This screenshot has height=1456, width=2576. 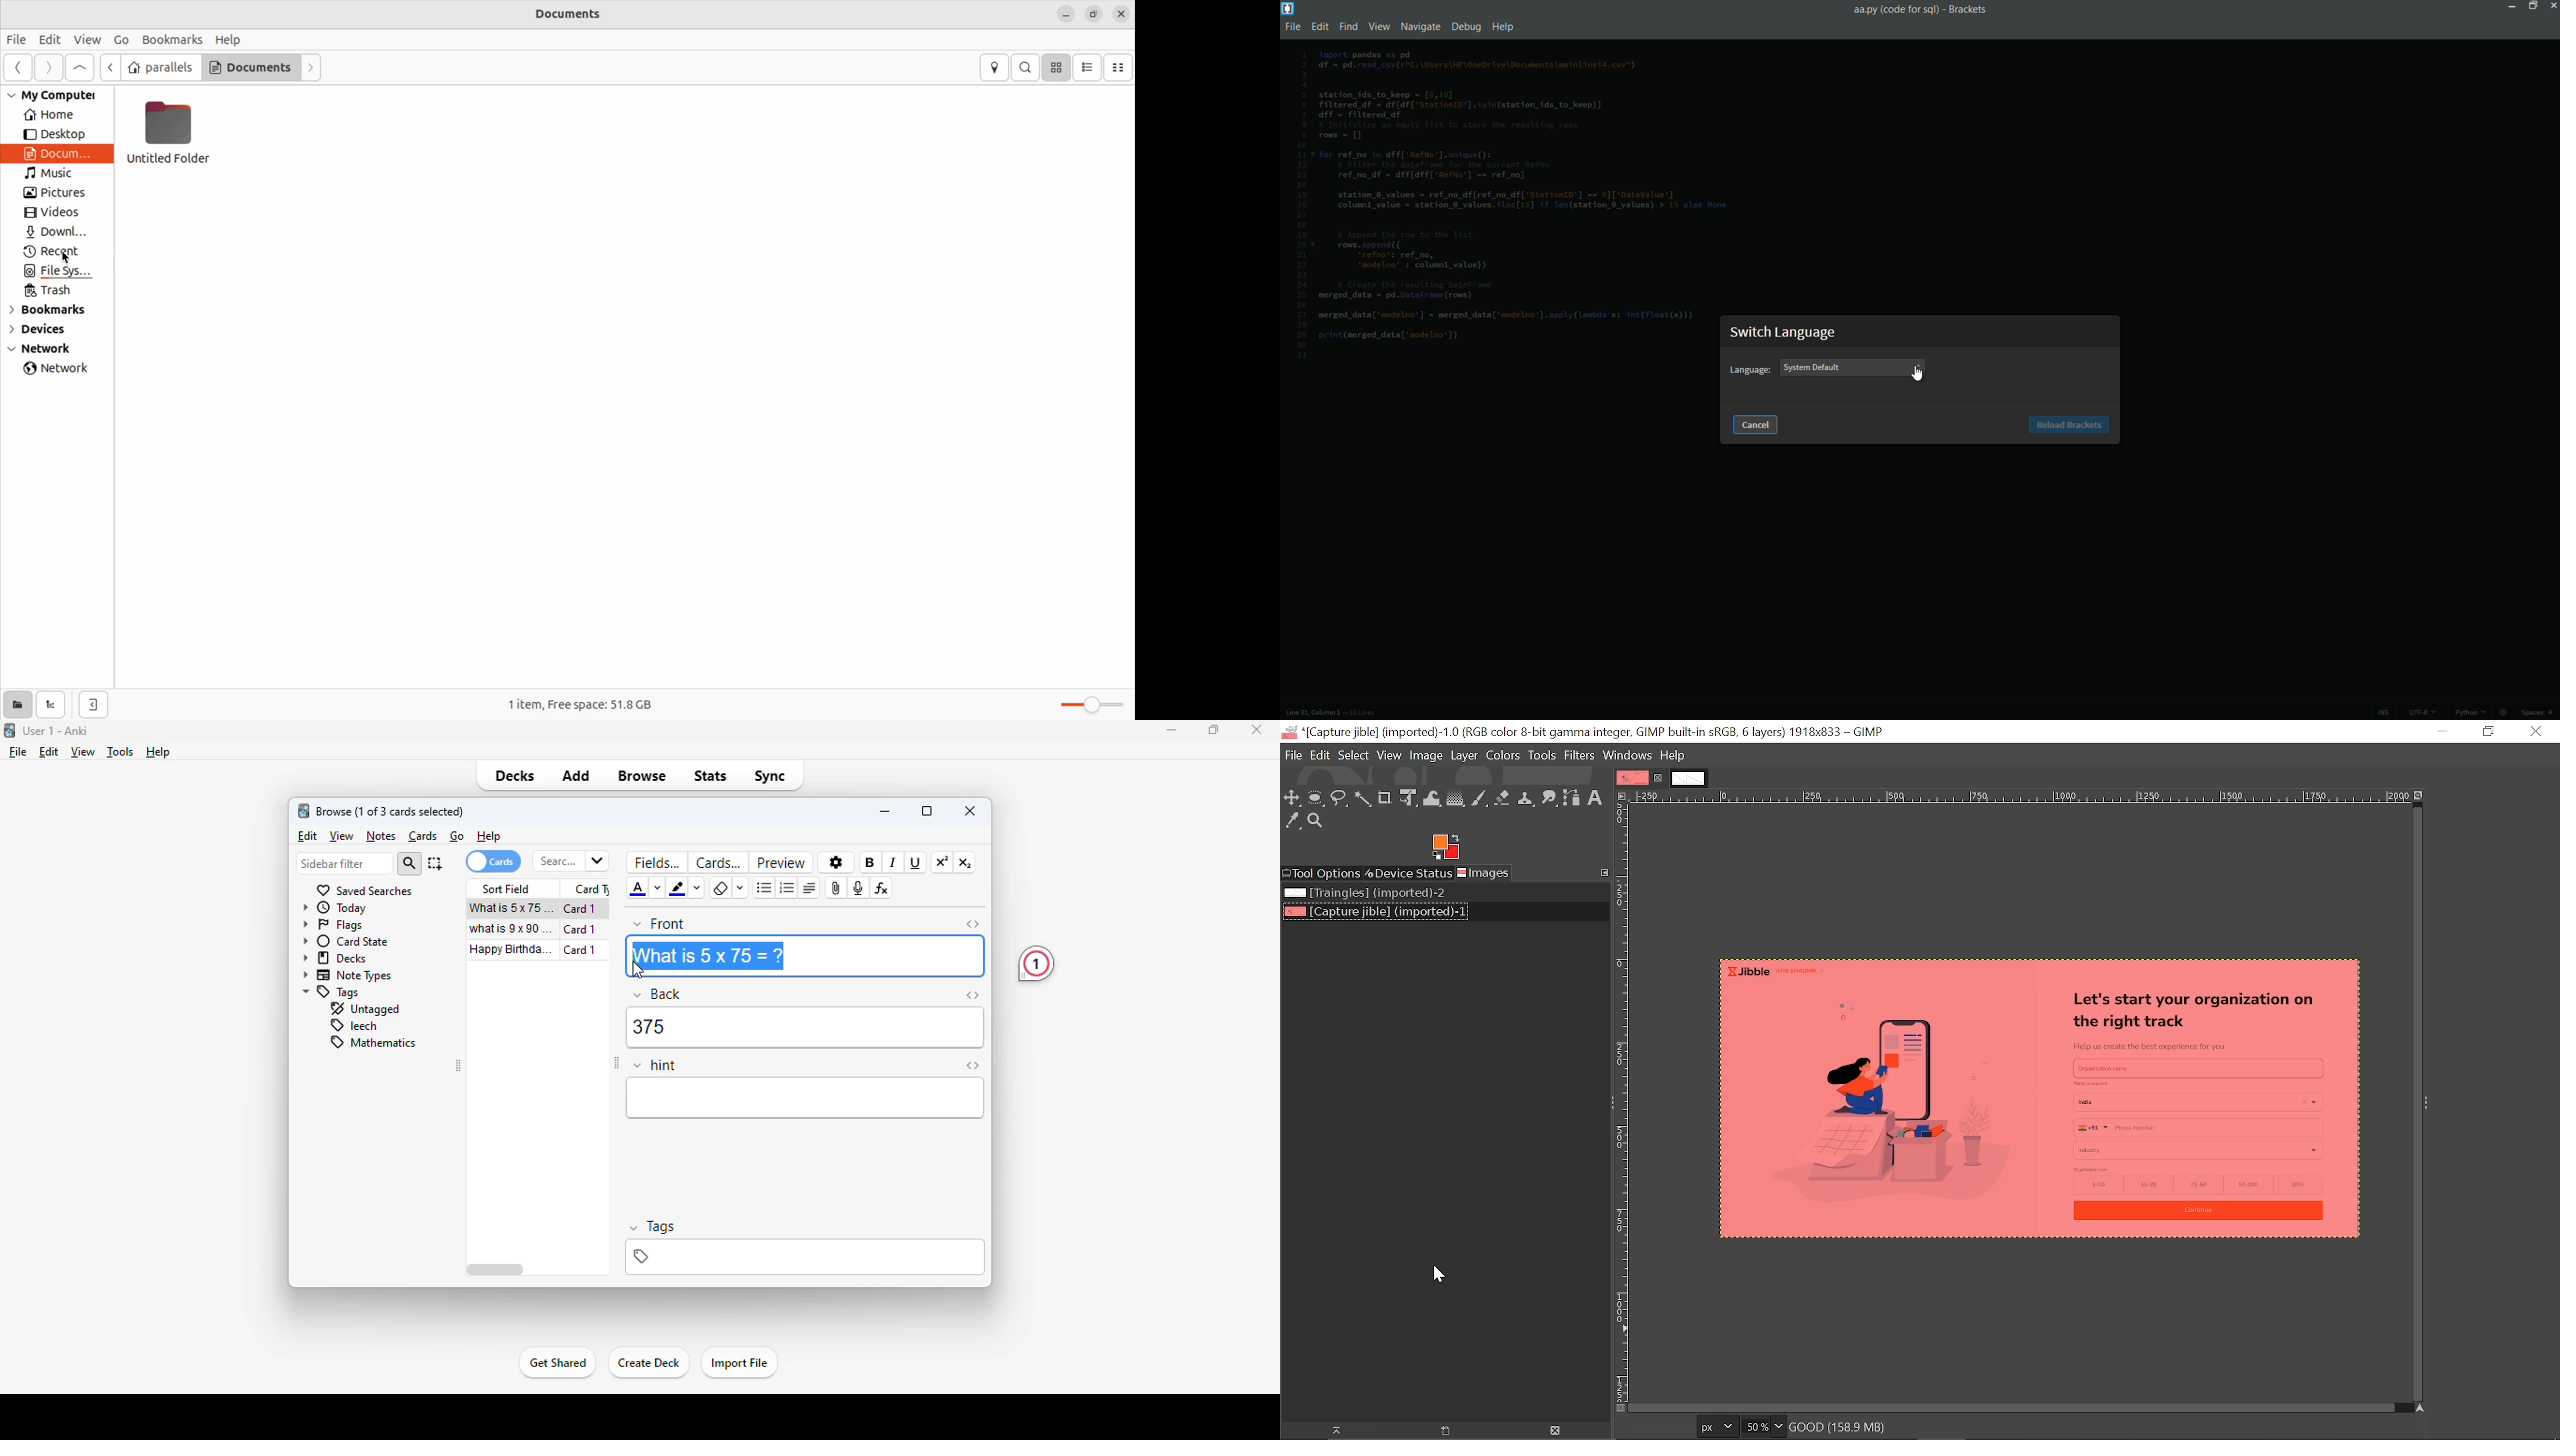 What do you see at coordinates (304, 811) in the screenshot?
I see `logo` at bounding box center [304, 811].